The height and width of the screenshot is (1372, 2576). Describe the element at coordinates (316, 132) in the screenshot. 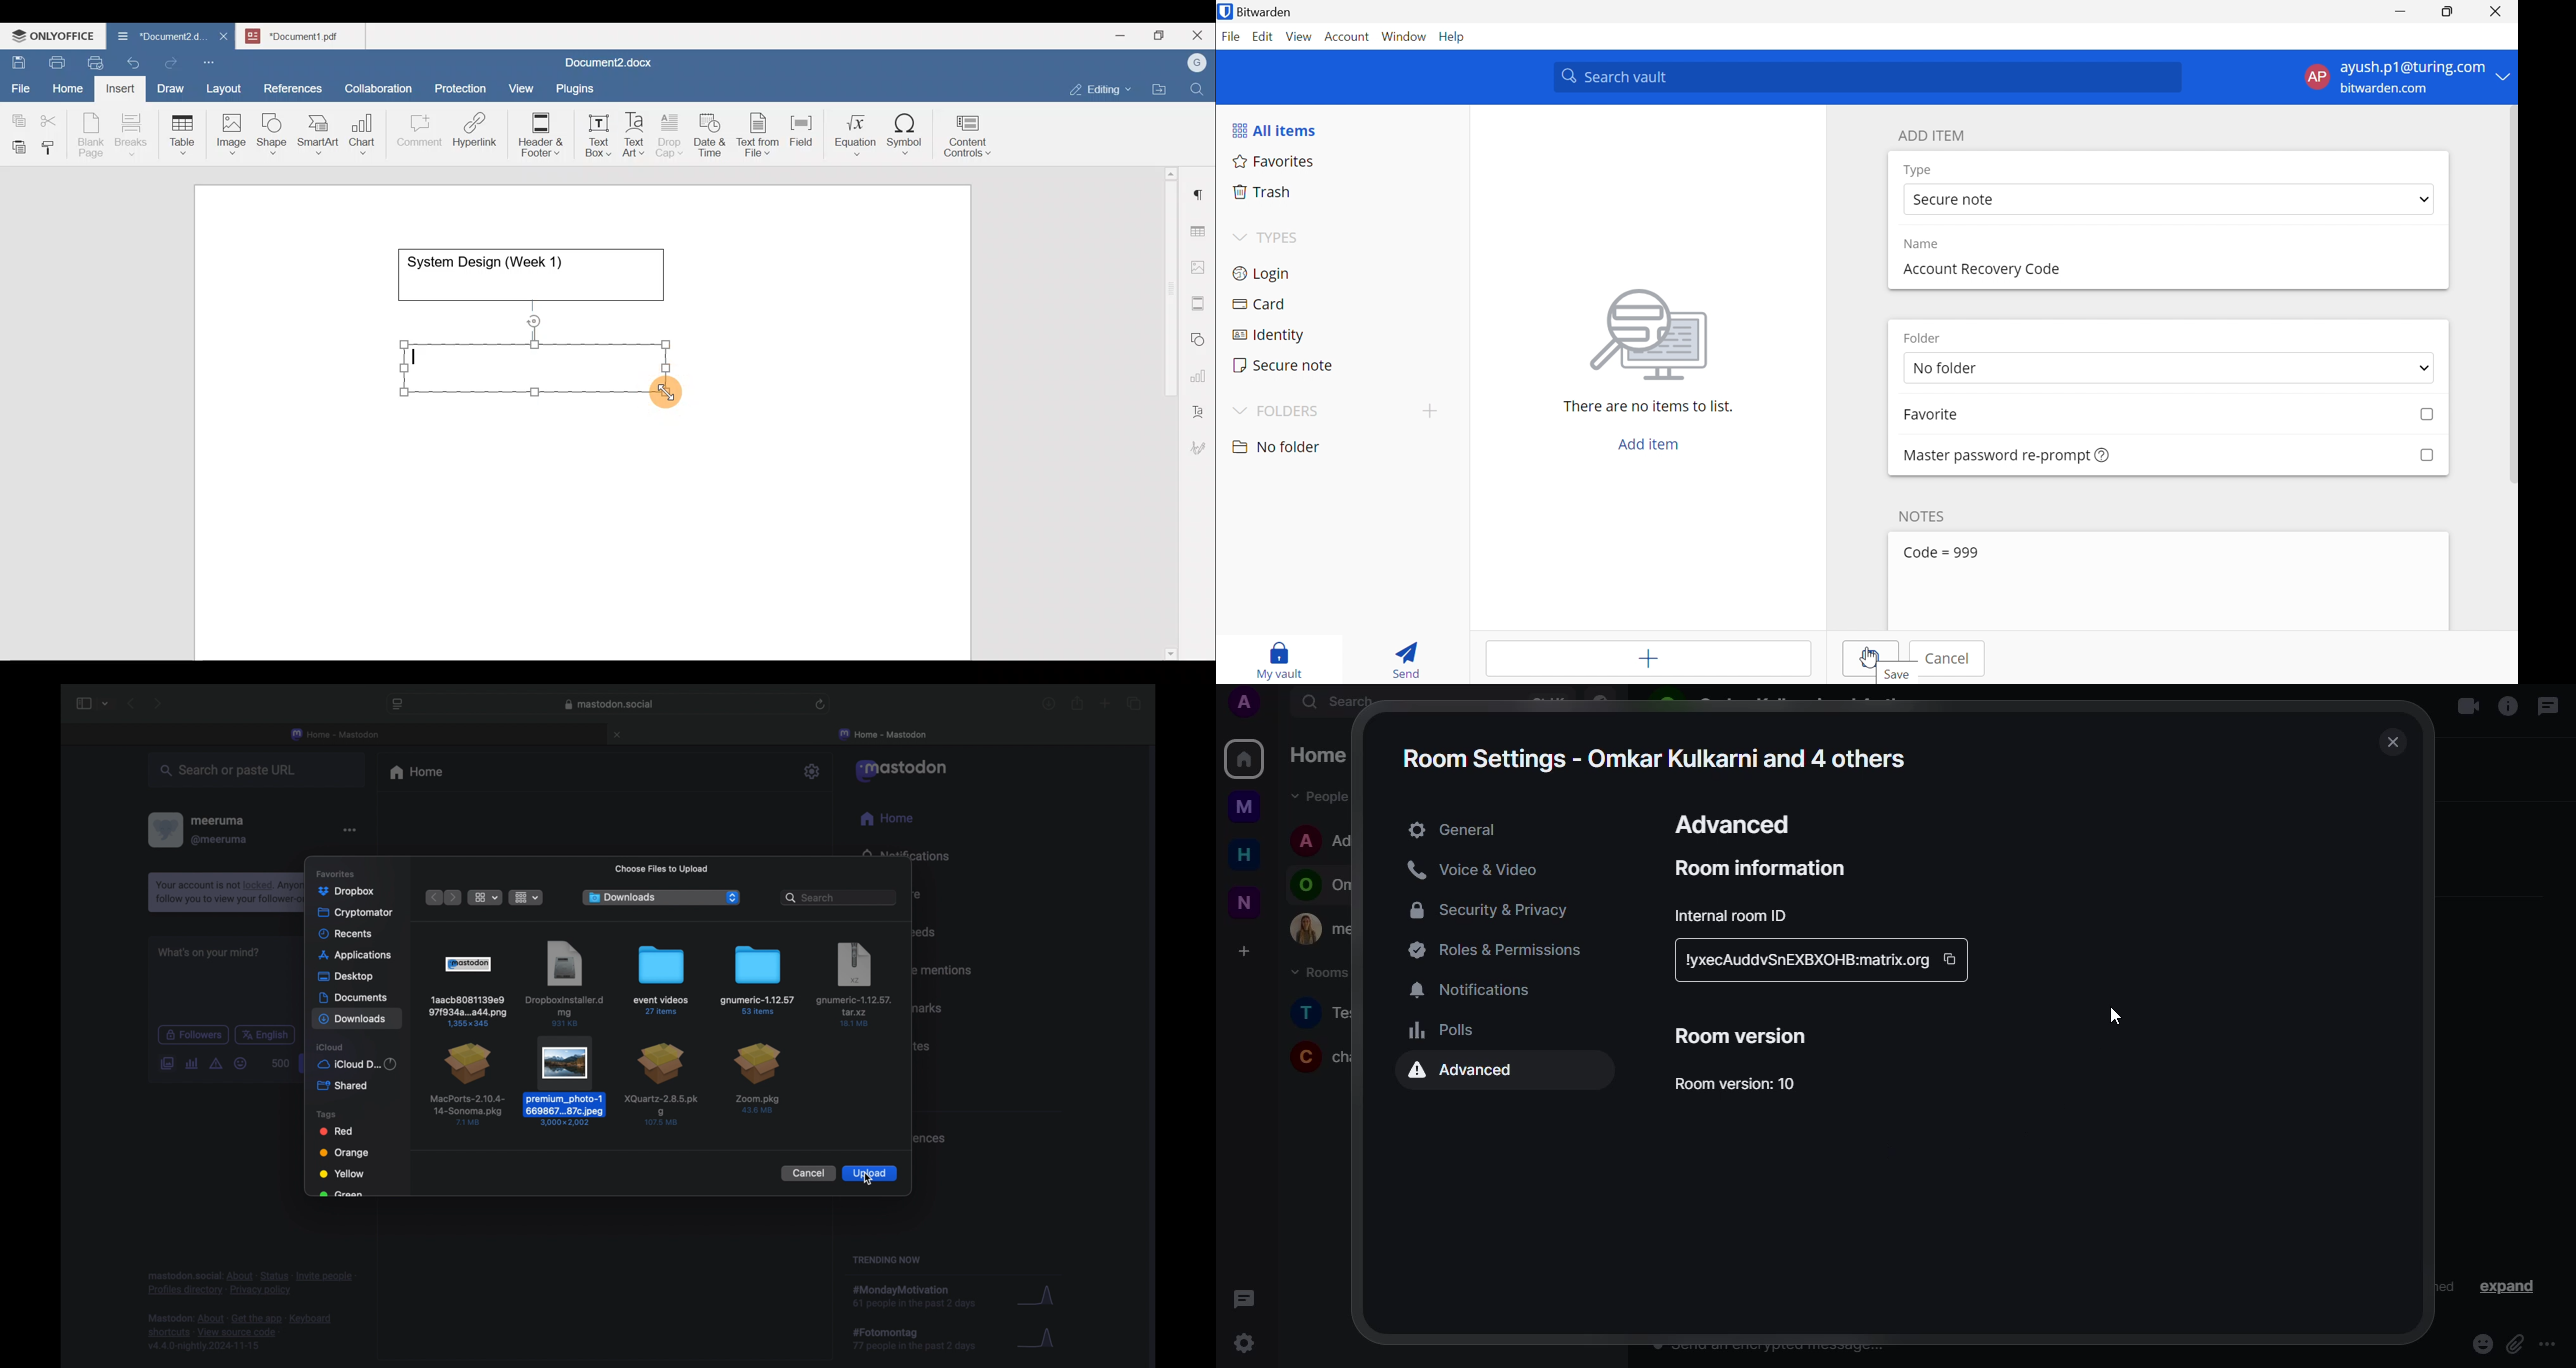

I see `SmartArt` at that location.